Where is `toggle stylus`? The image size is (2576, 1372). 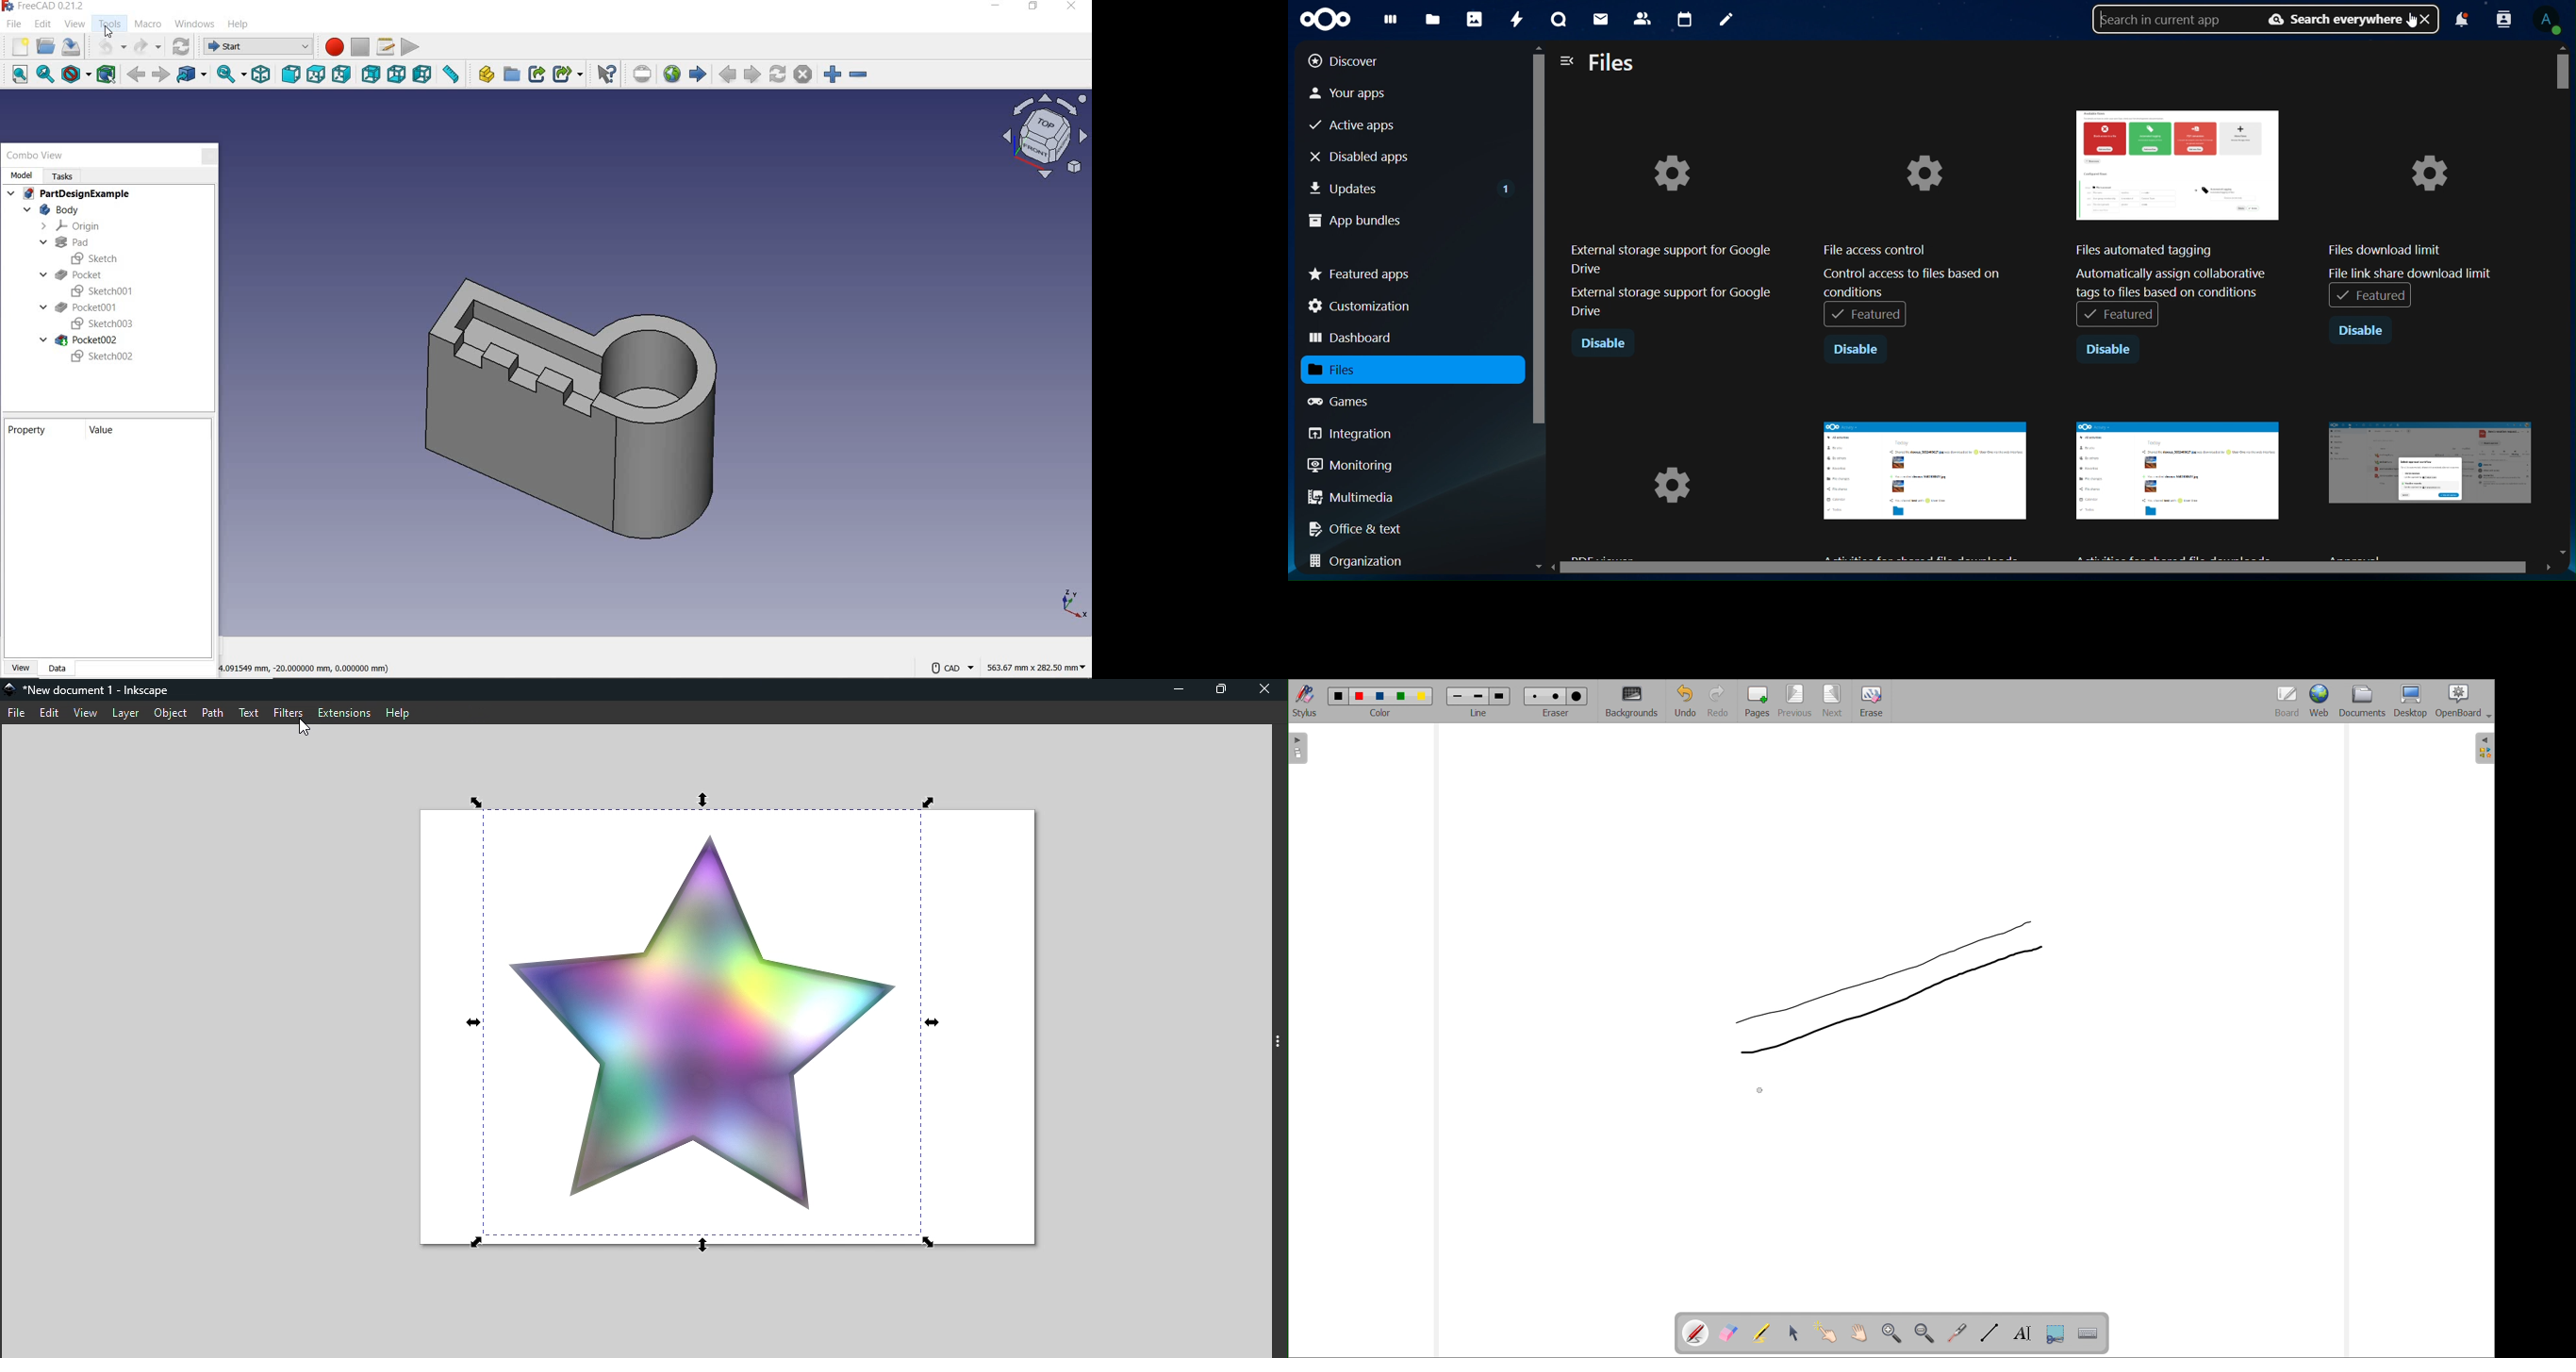 toggle stylus is located at coordinates (1305, 700).